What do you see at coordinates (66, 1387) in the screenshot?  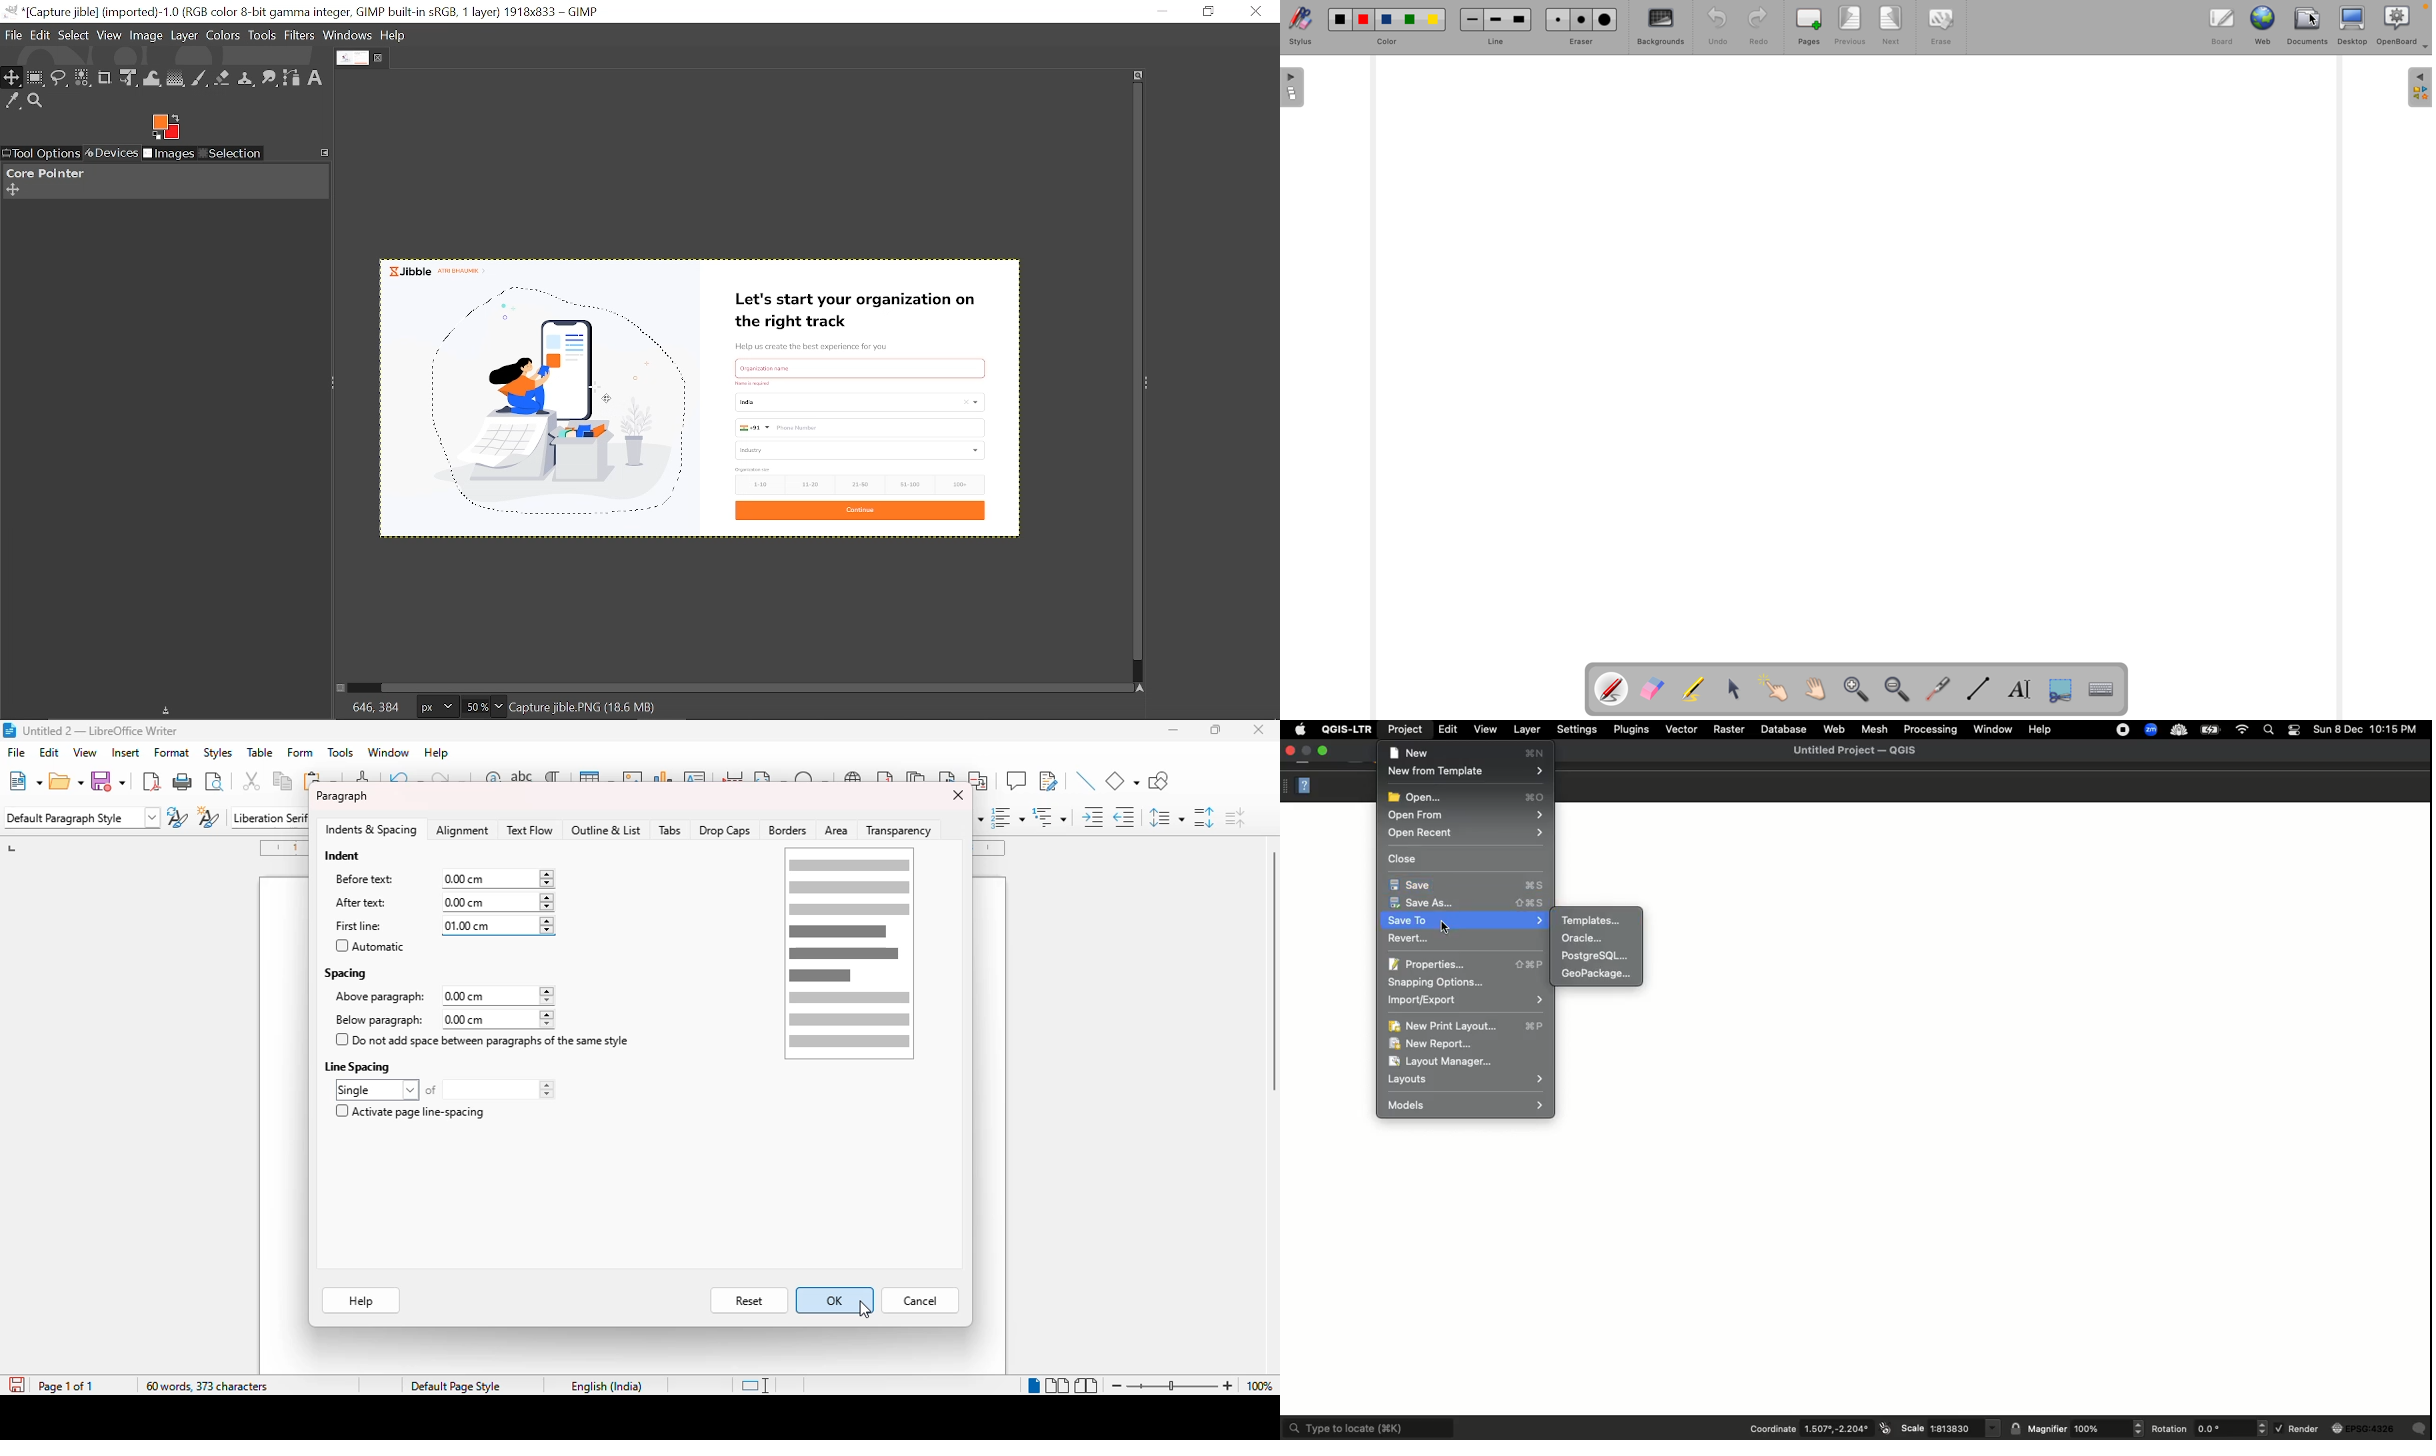 I see `page 1 of 1` at bounding box center [66, 1387].